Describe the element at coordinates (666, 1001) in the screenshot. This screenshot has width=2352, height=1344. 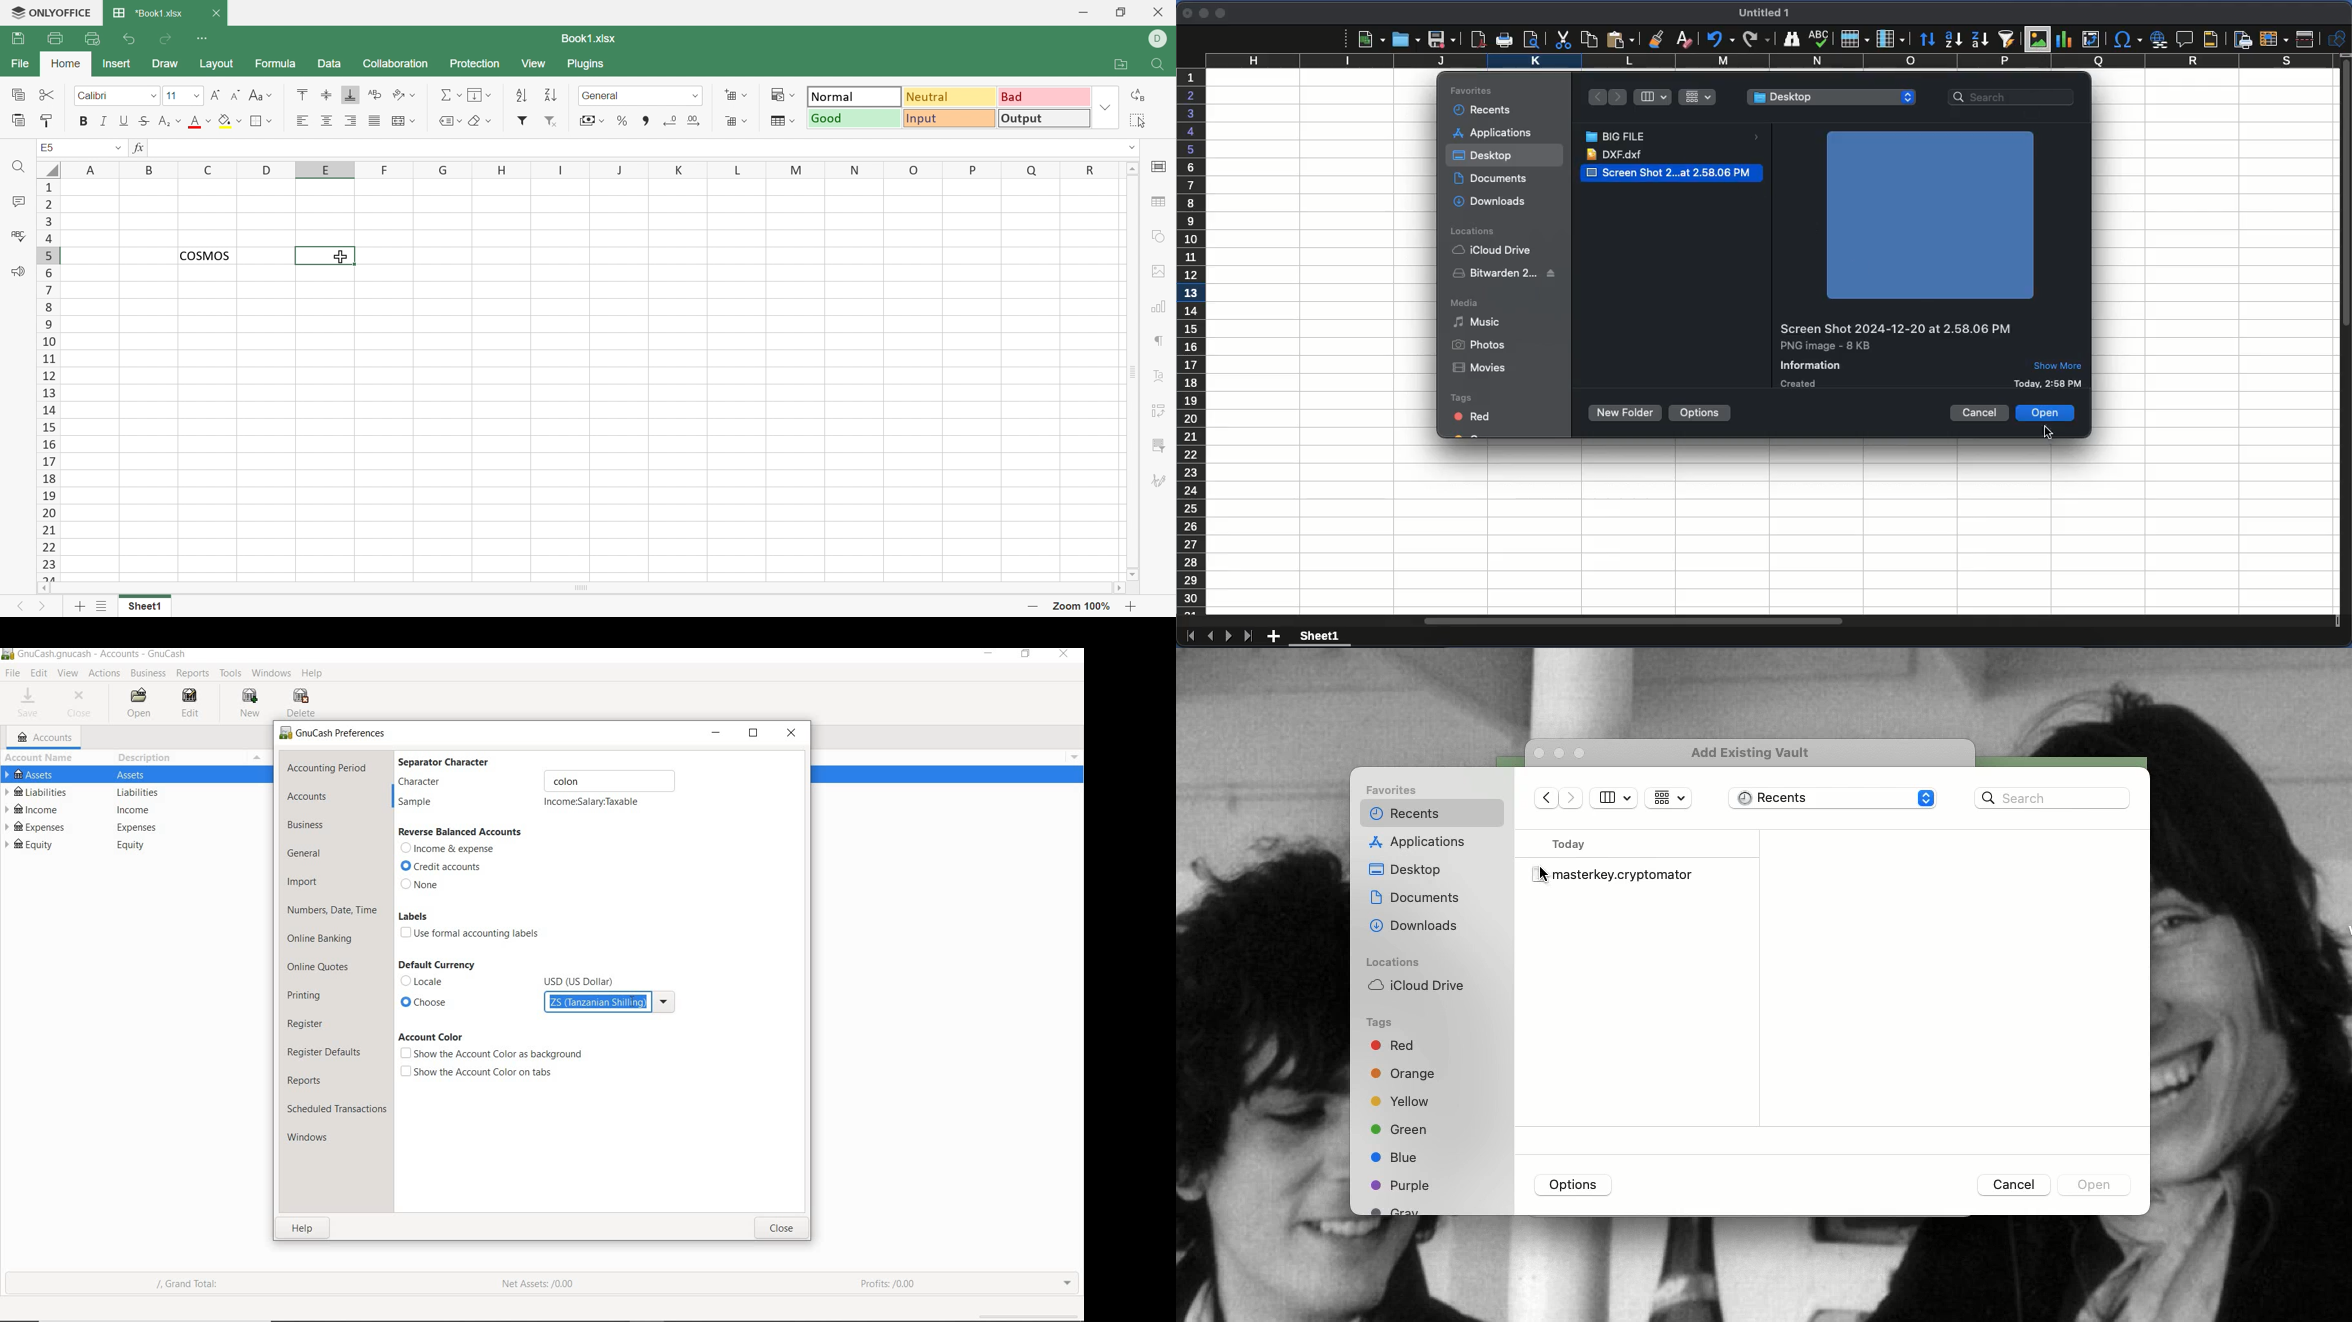
I see `` at that location.